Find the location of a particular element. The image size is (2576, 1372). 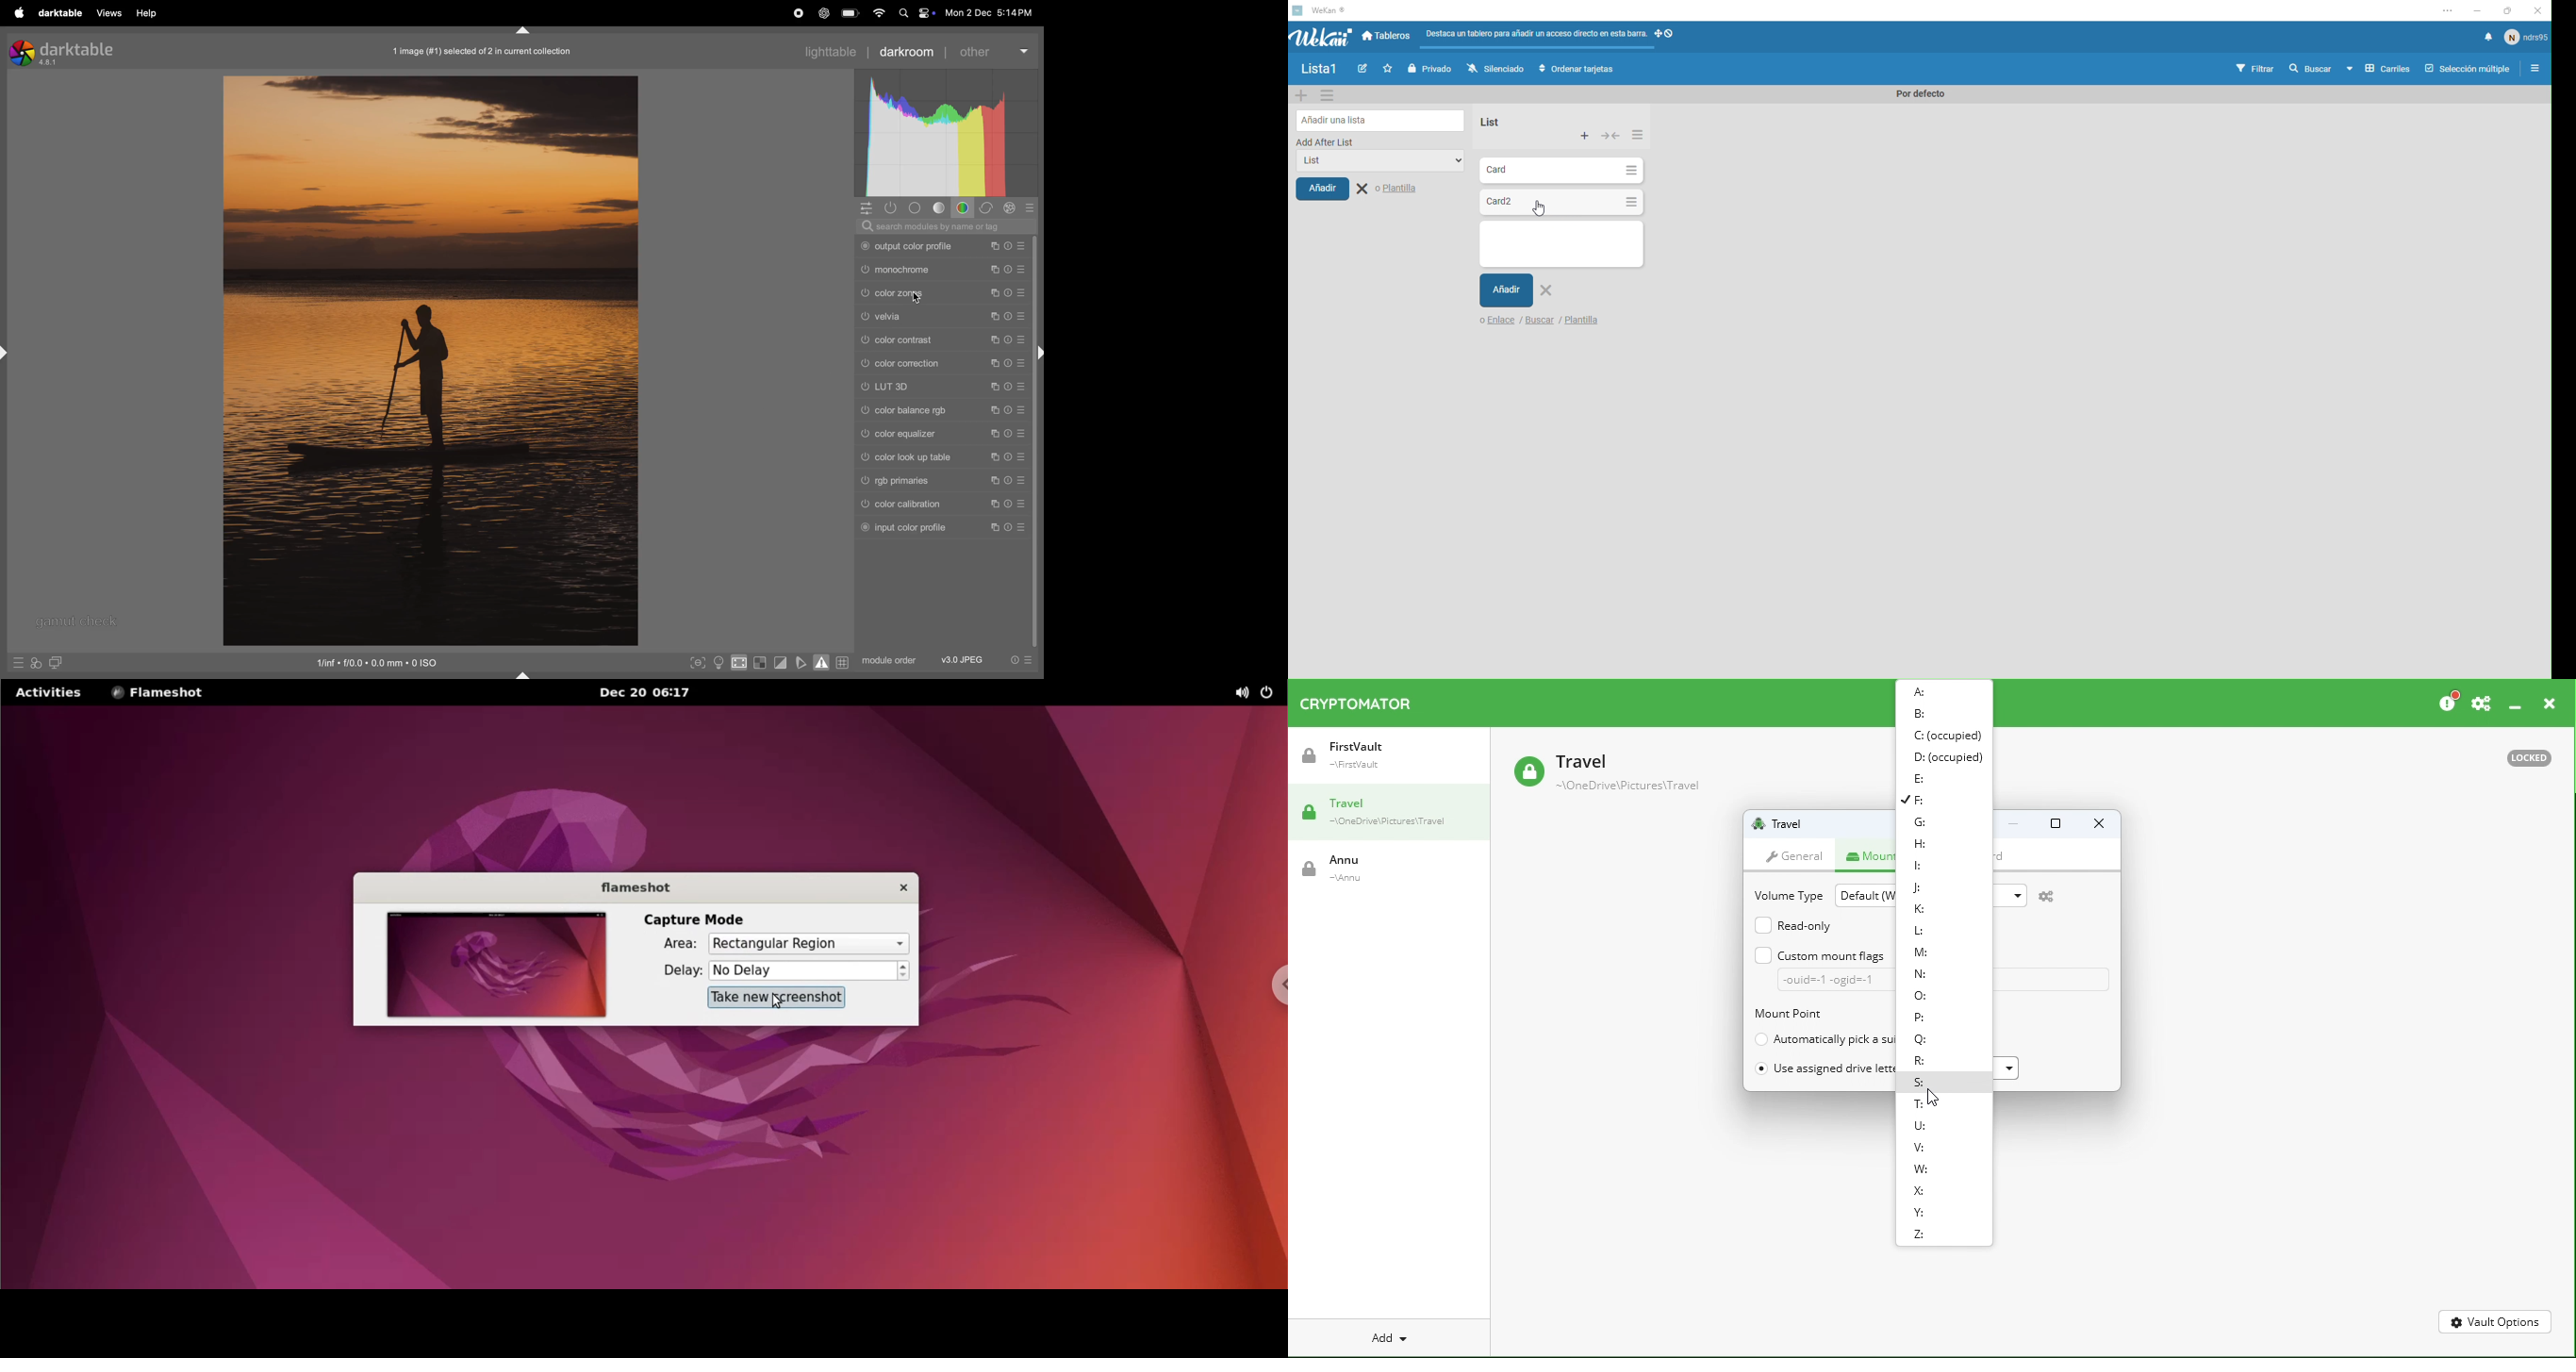

T: is located at coordinates (1919, 1104).